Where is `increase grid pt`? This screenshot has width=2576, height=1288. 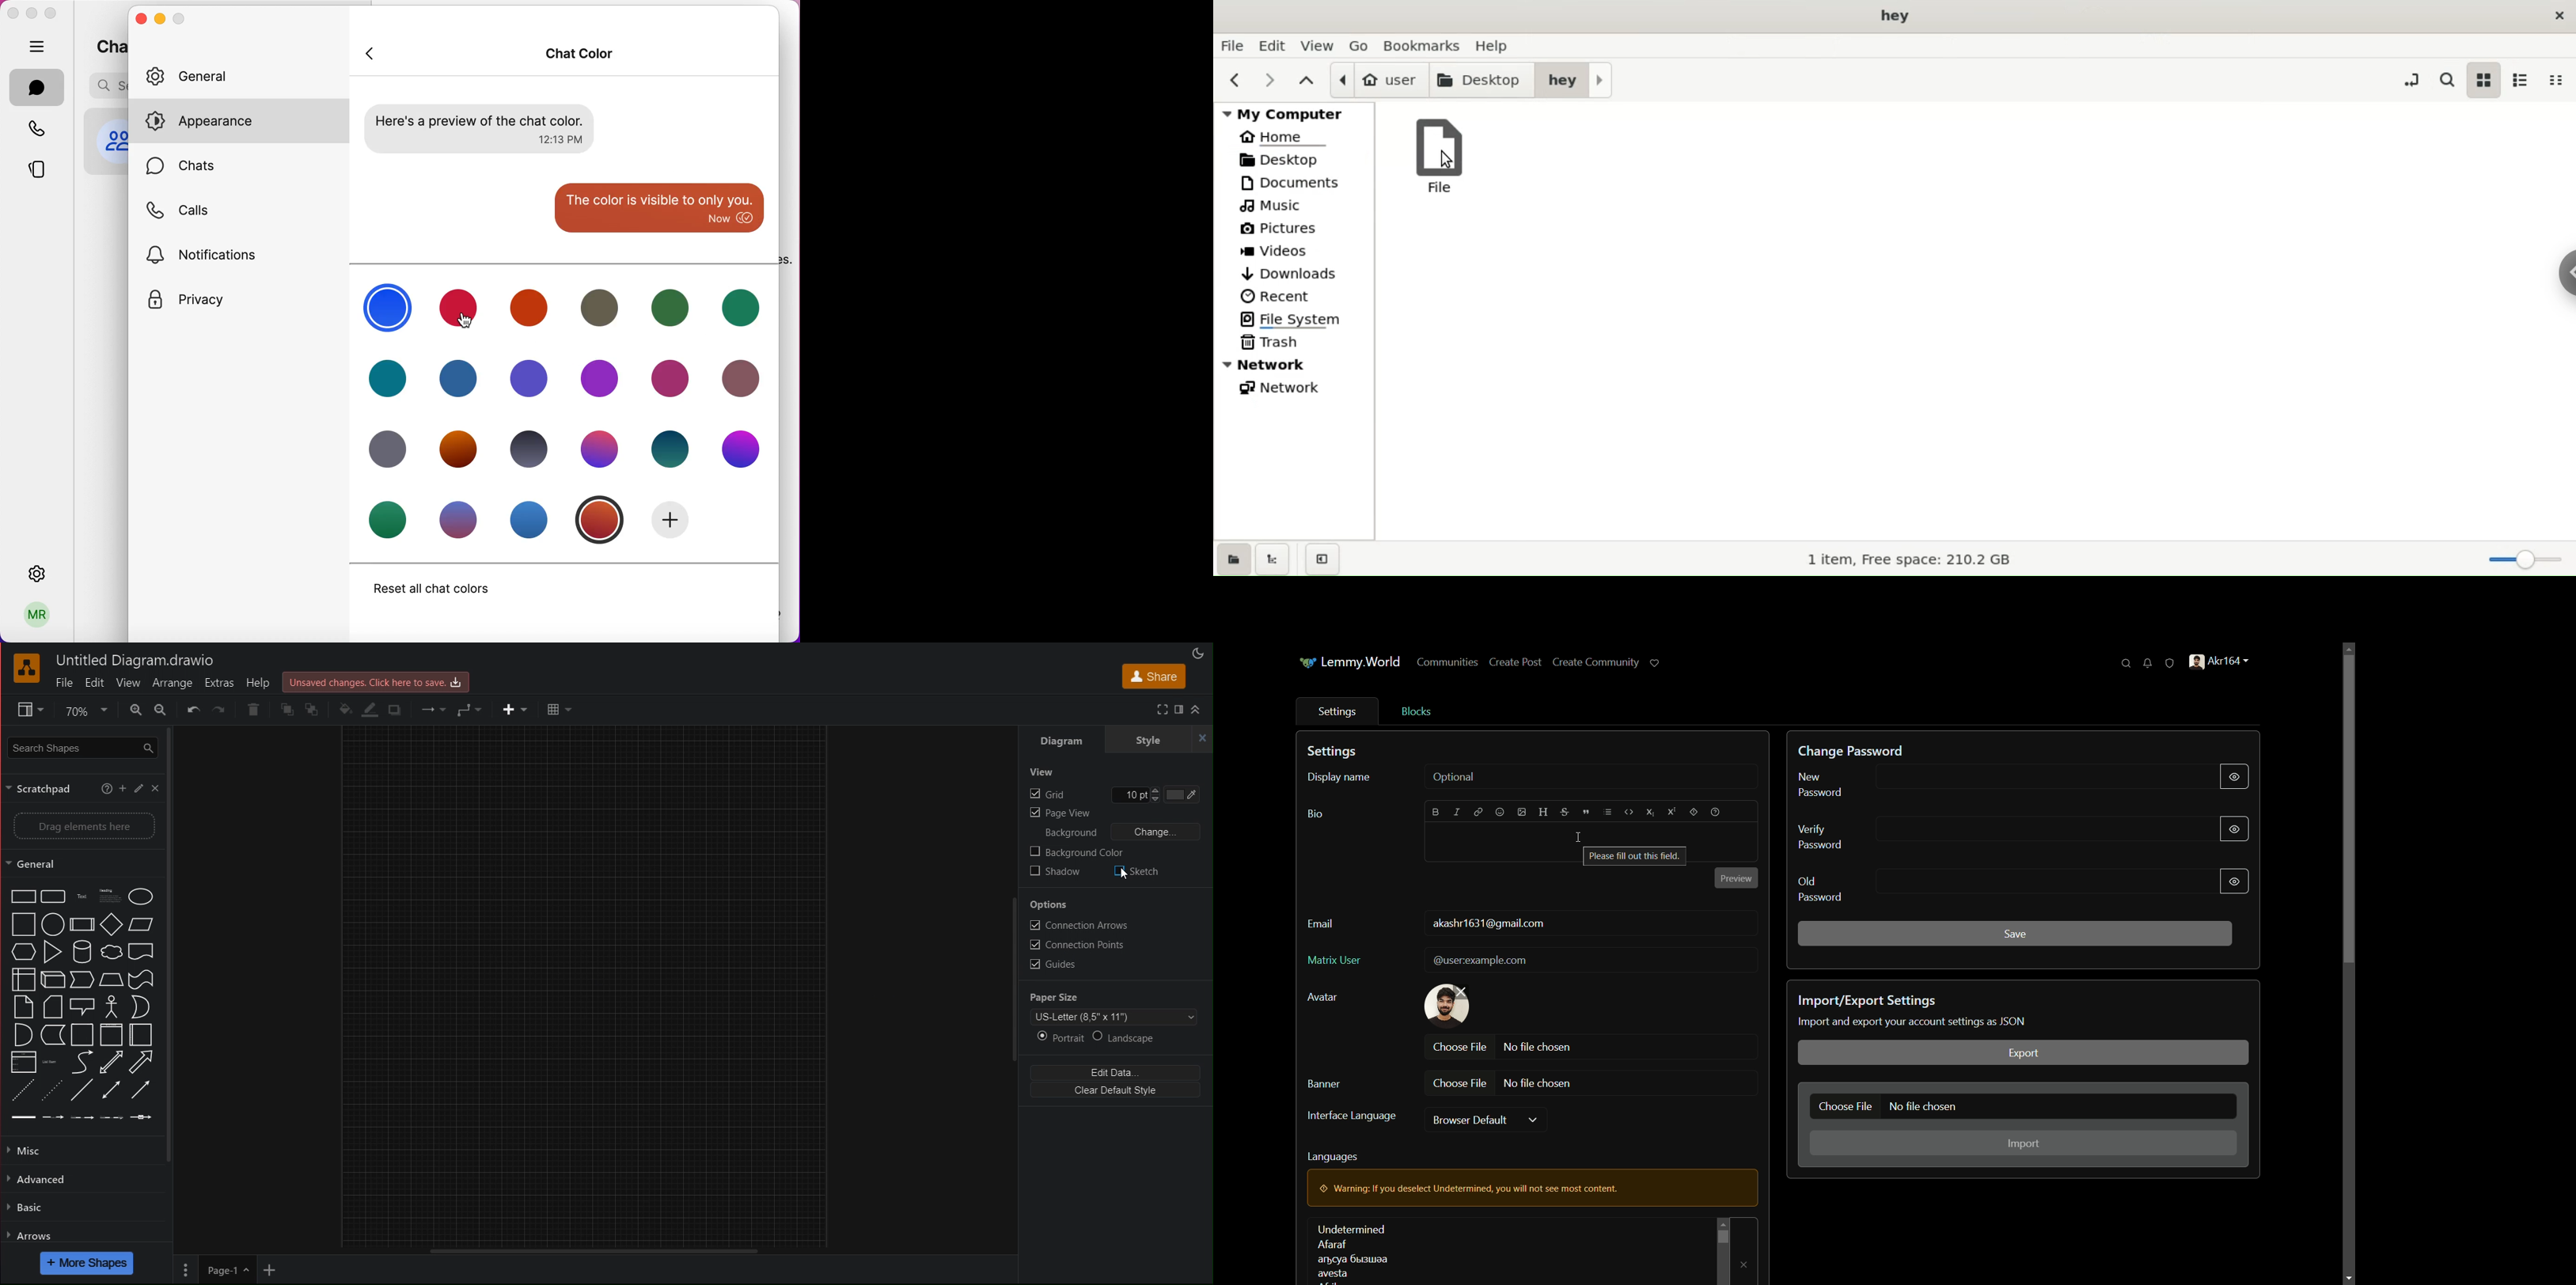 increase grid pt is located at coordinates (1155, 789).